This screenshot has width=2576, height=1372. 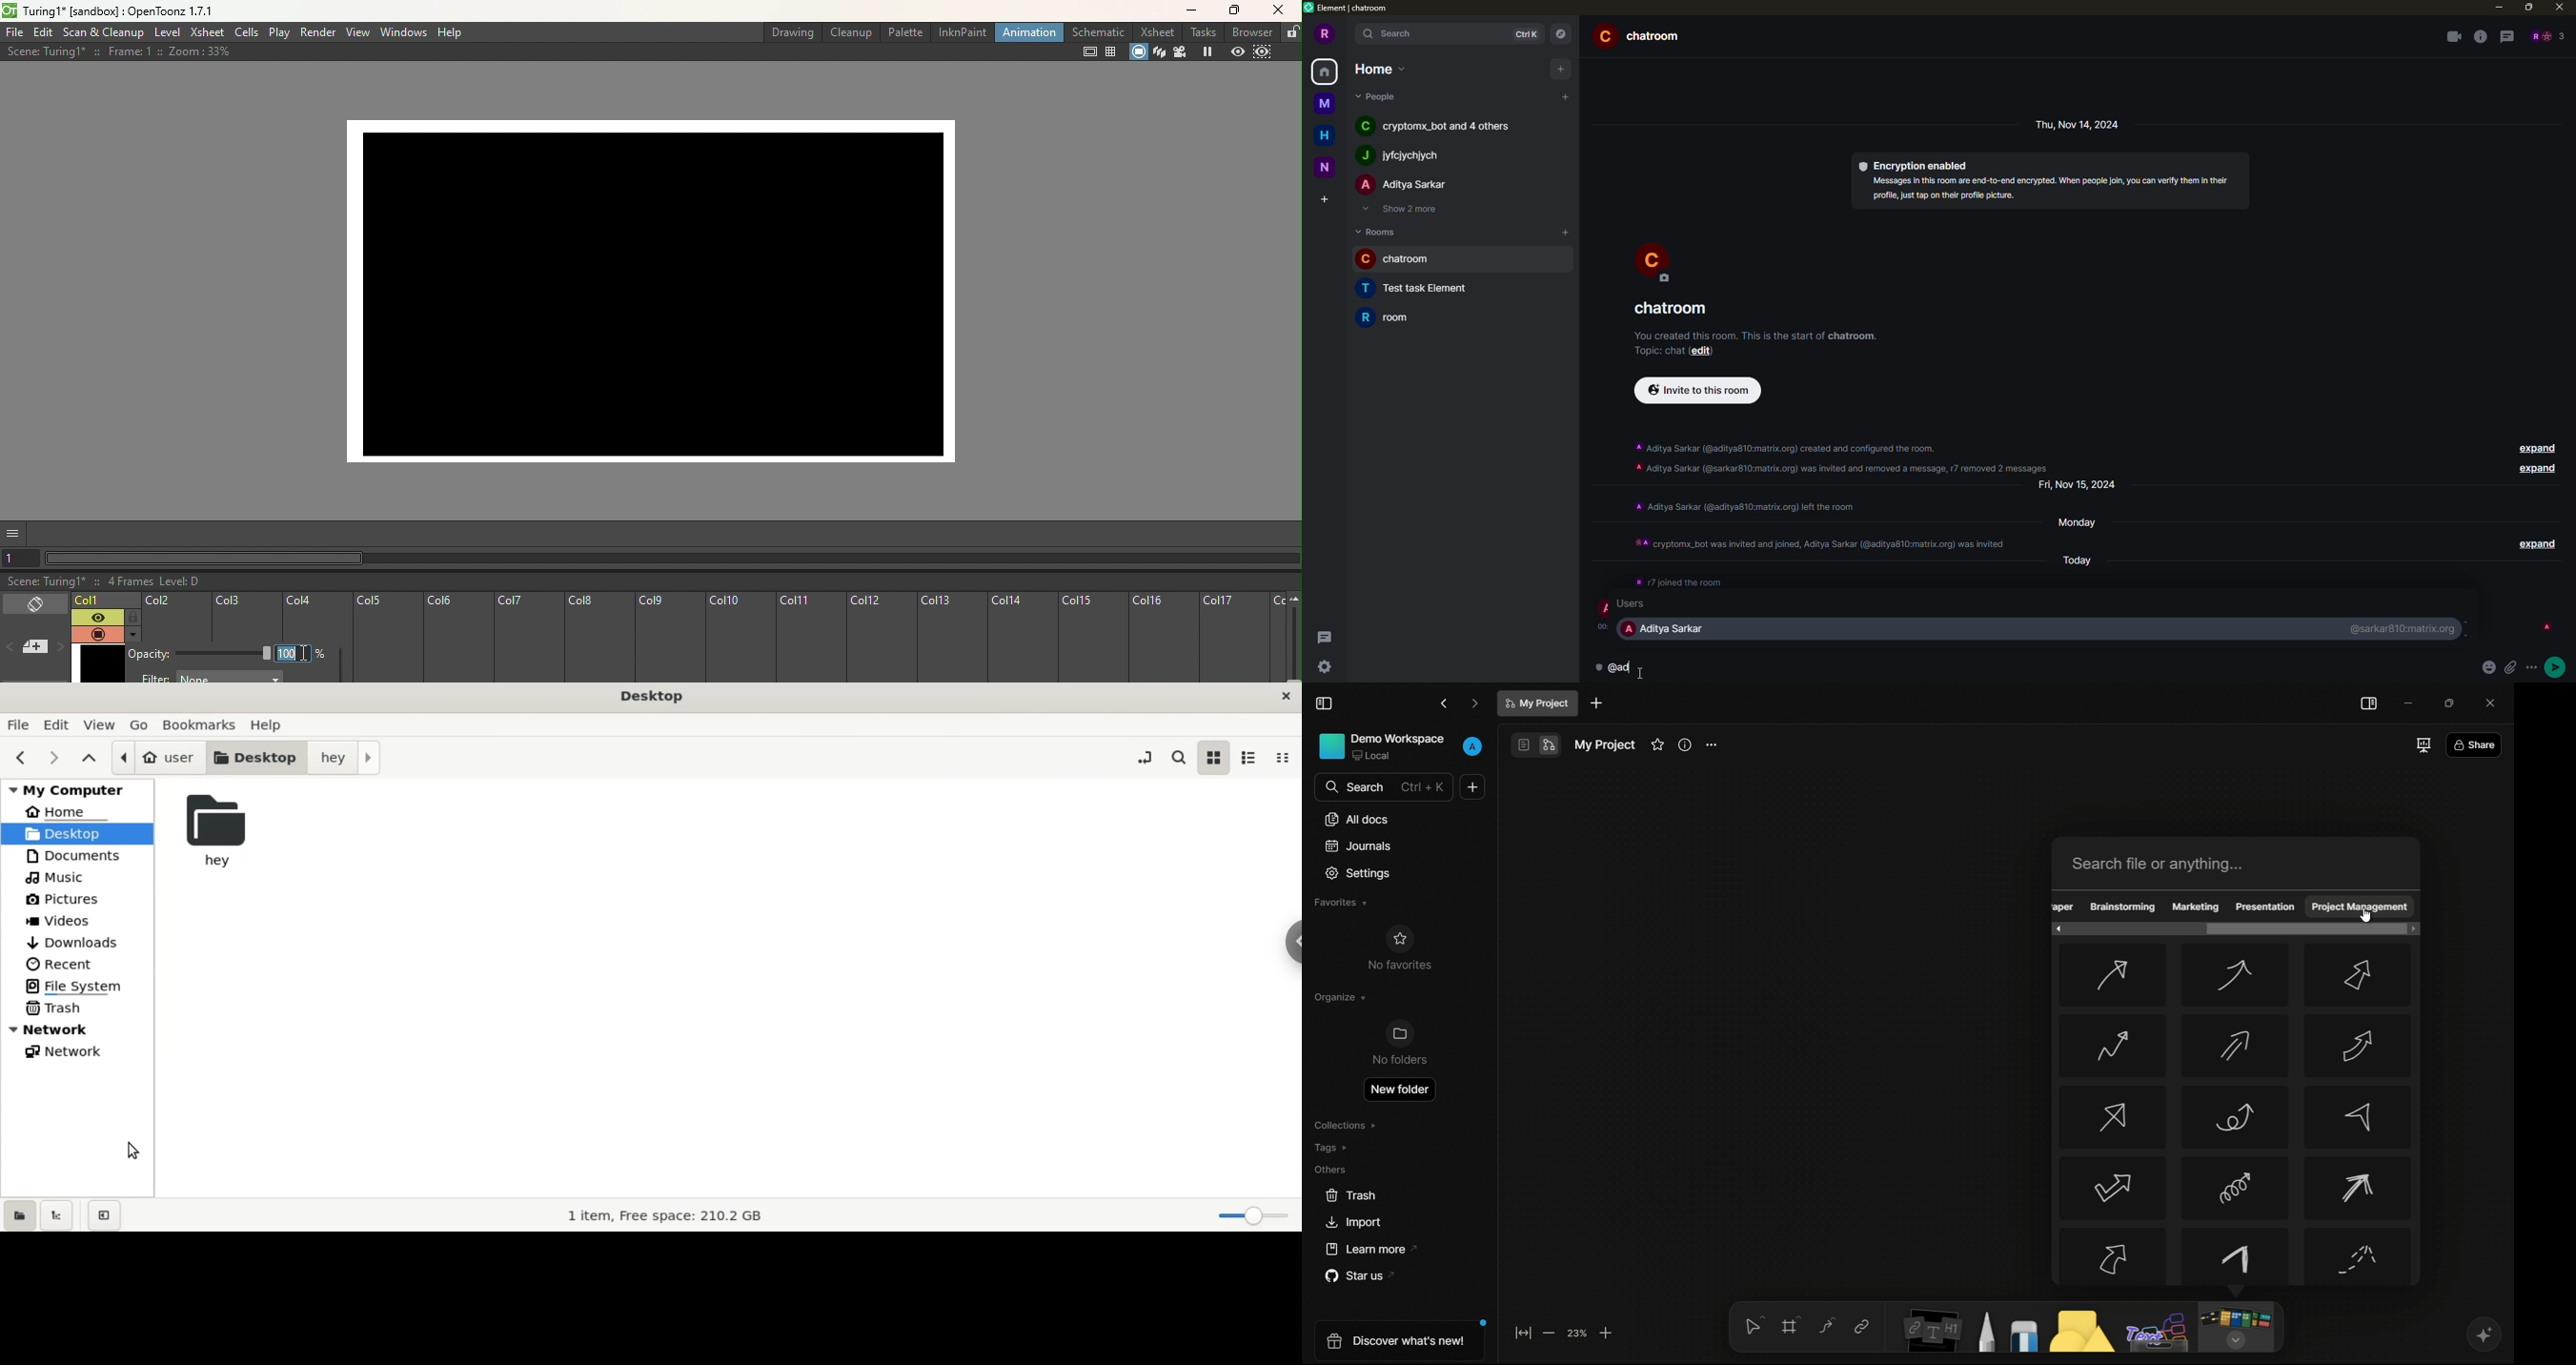 What do you see at coordinates (119, 51) in the screenshot?
I see `Scene: Turing1* :: Frame: 1 :: Zoom: 33%` at bounding box center [119, 51].